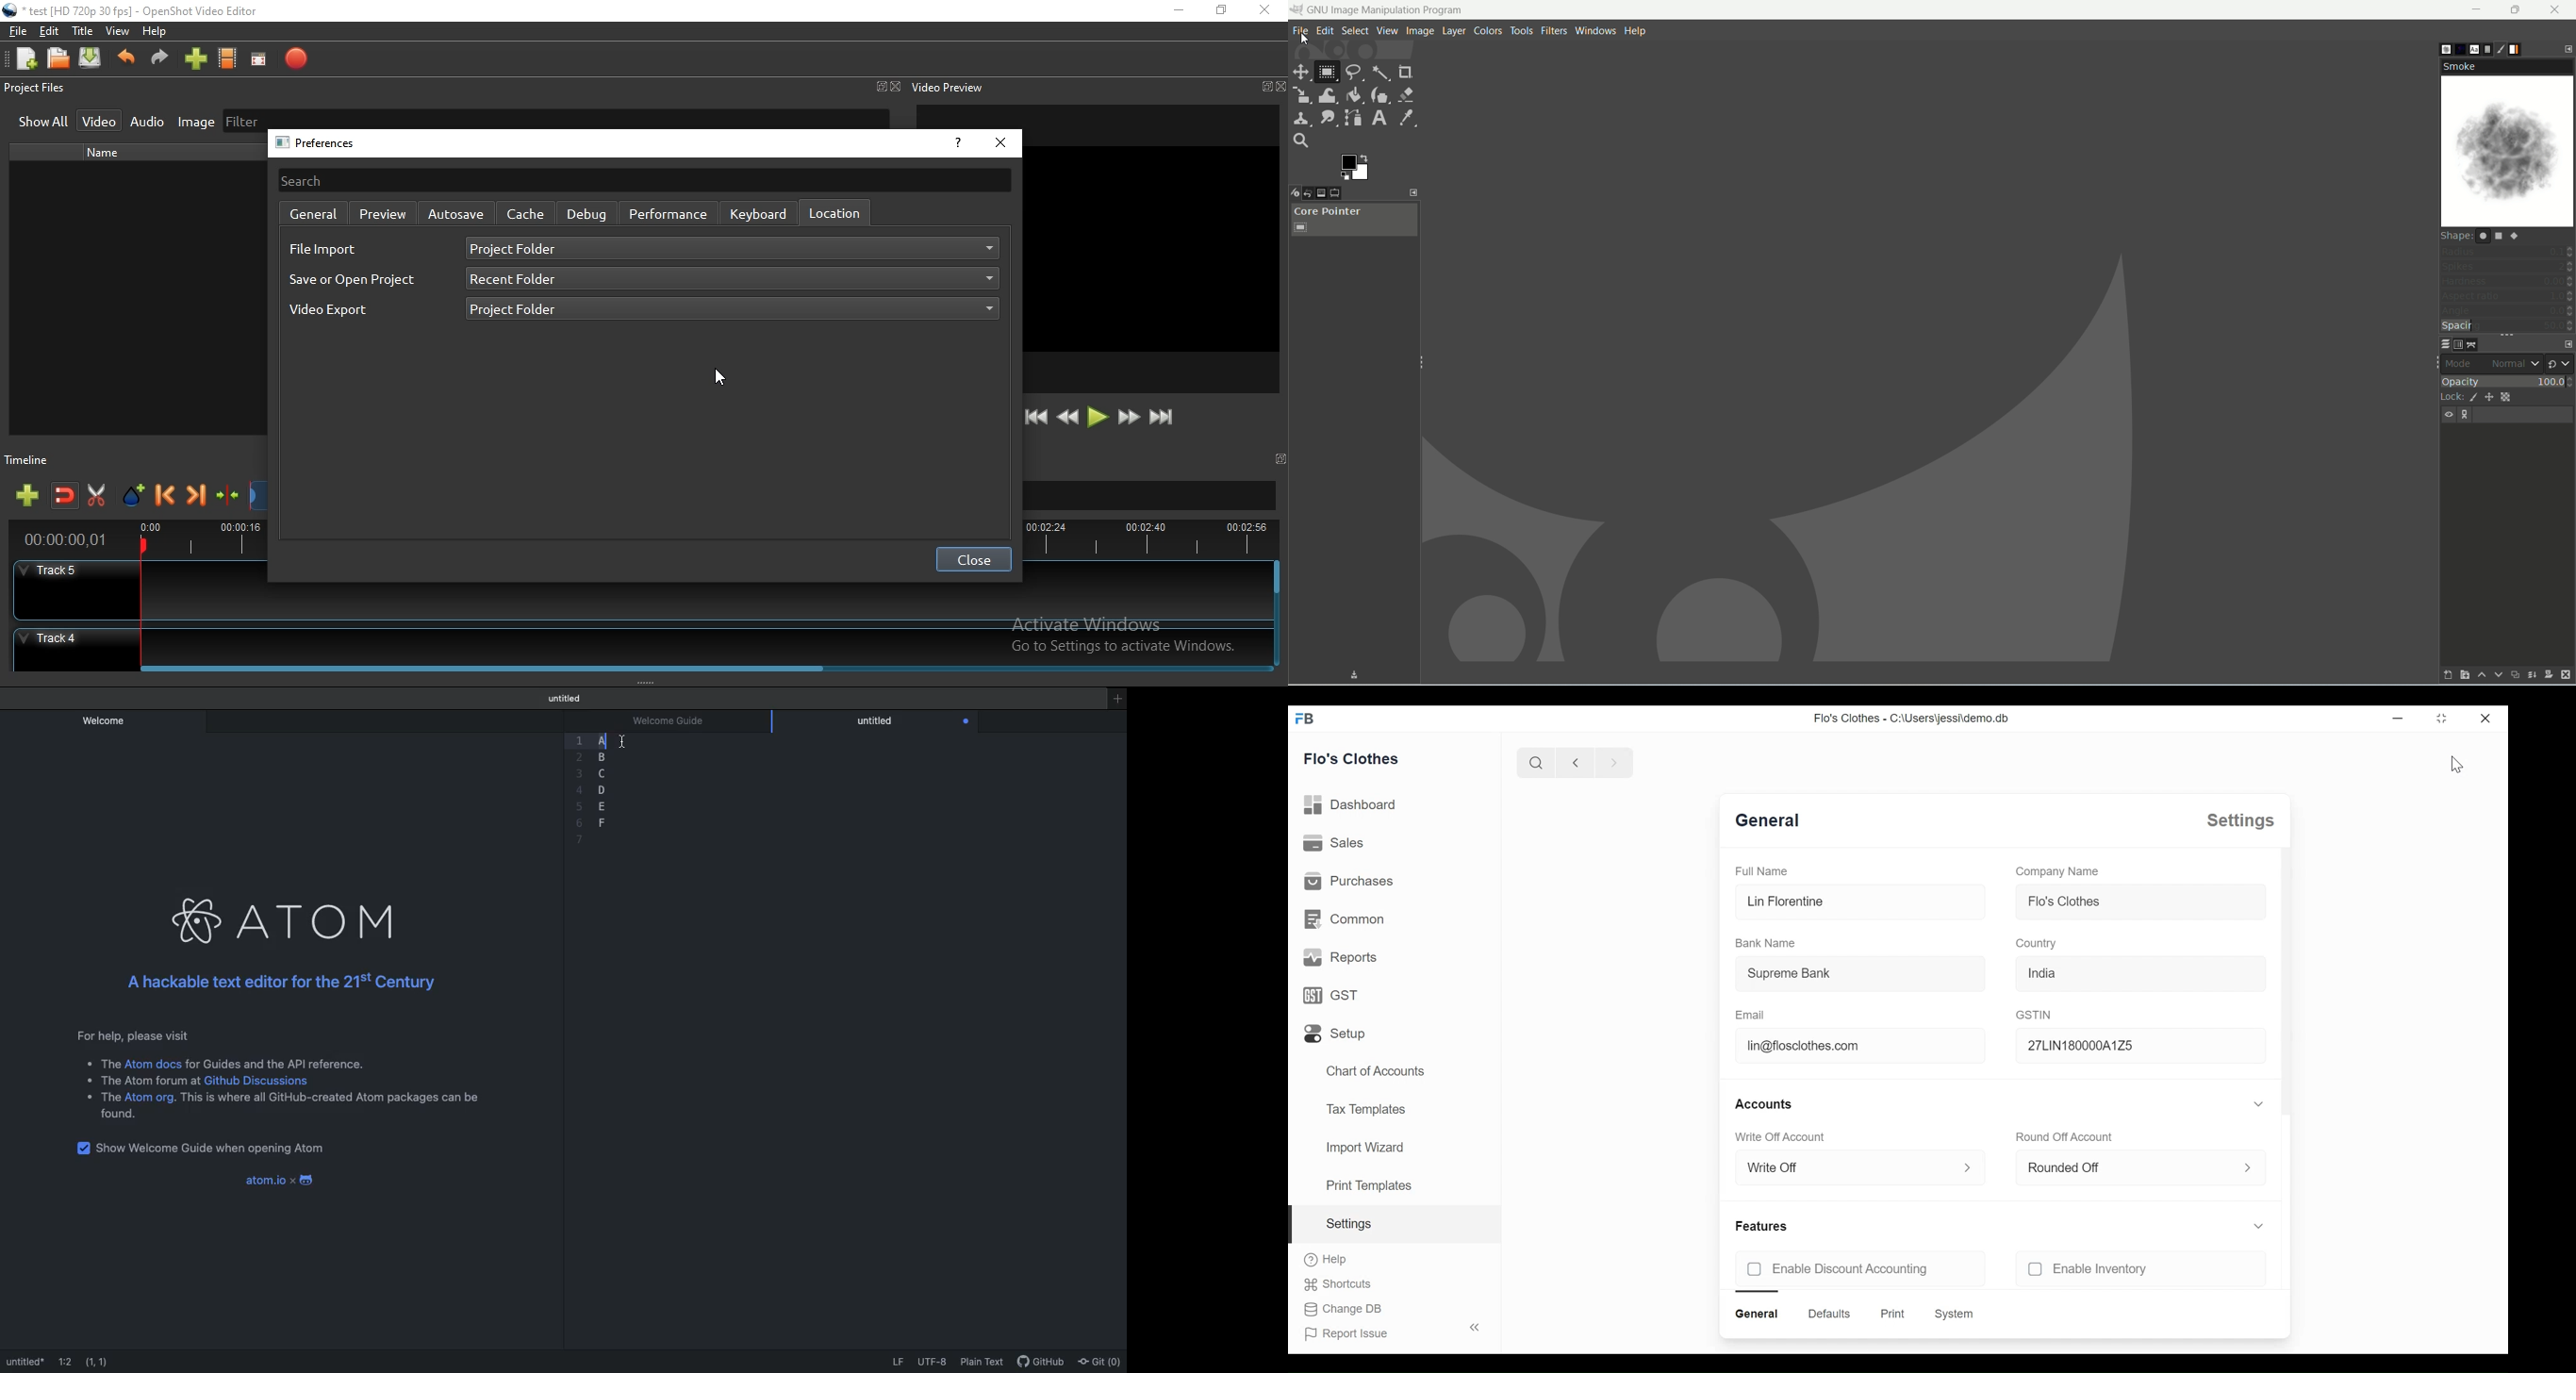  Describe the element at coordinates (2507, 281) in the screenshot. I see `hardness` at that location.